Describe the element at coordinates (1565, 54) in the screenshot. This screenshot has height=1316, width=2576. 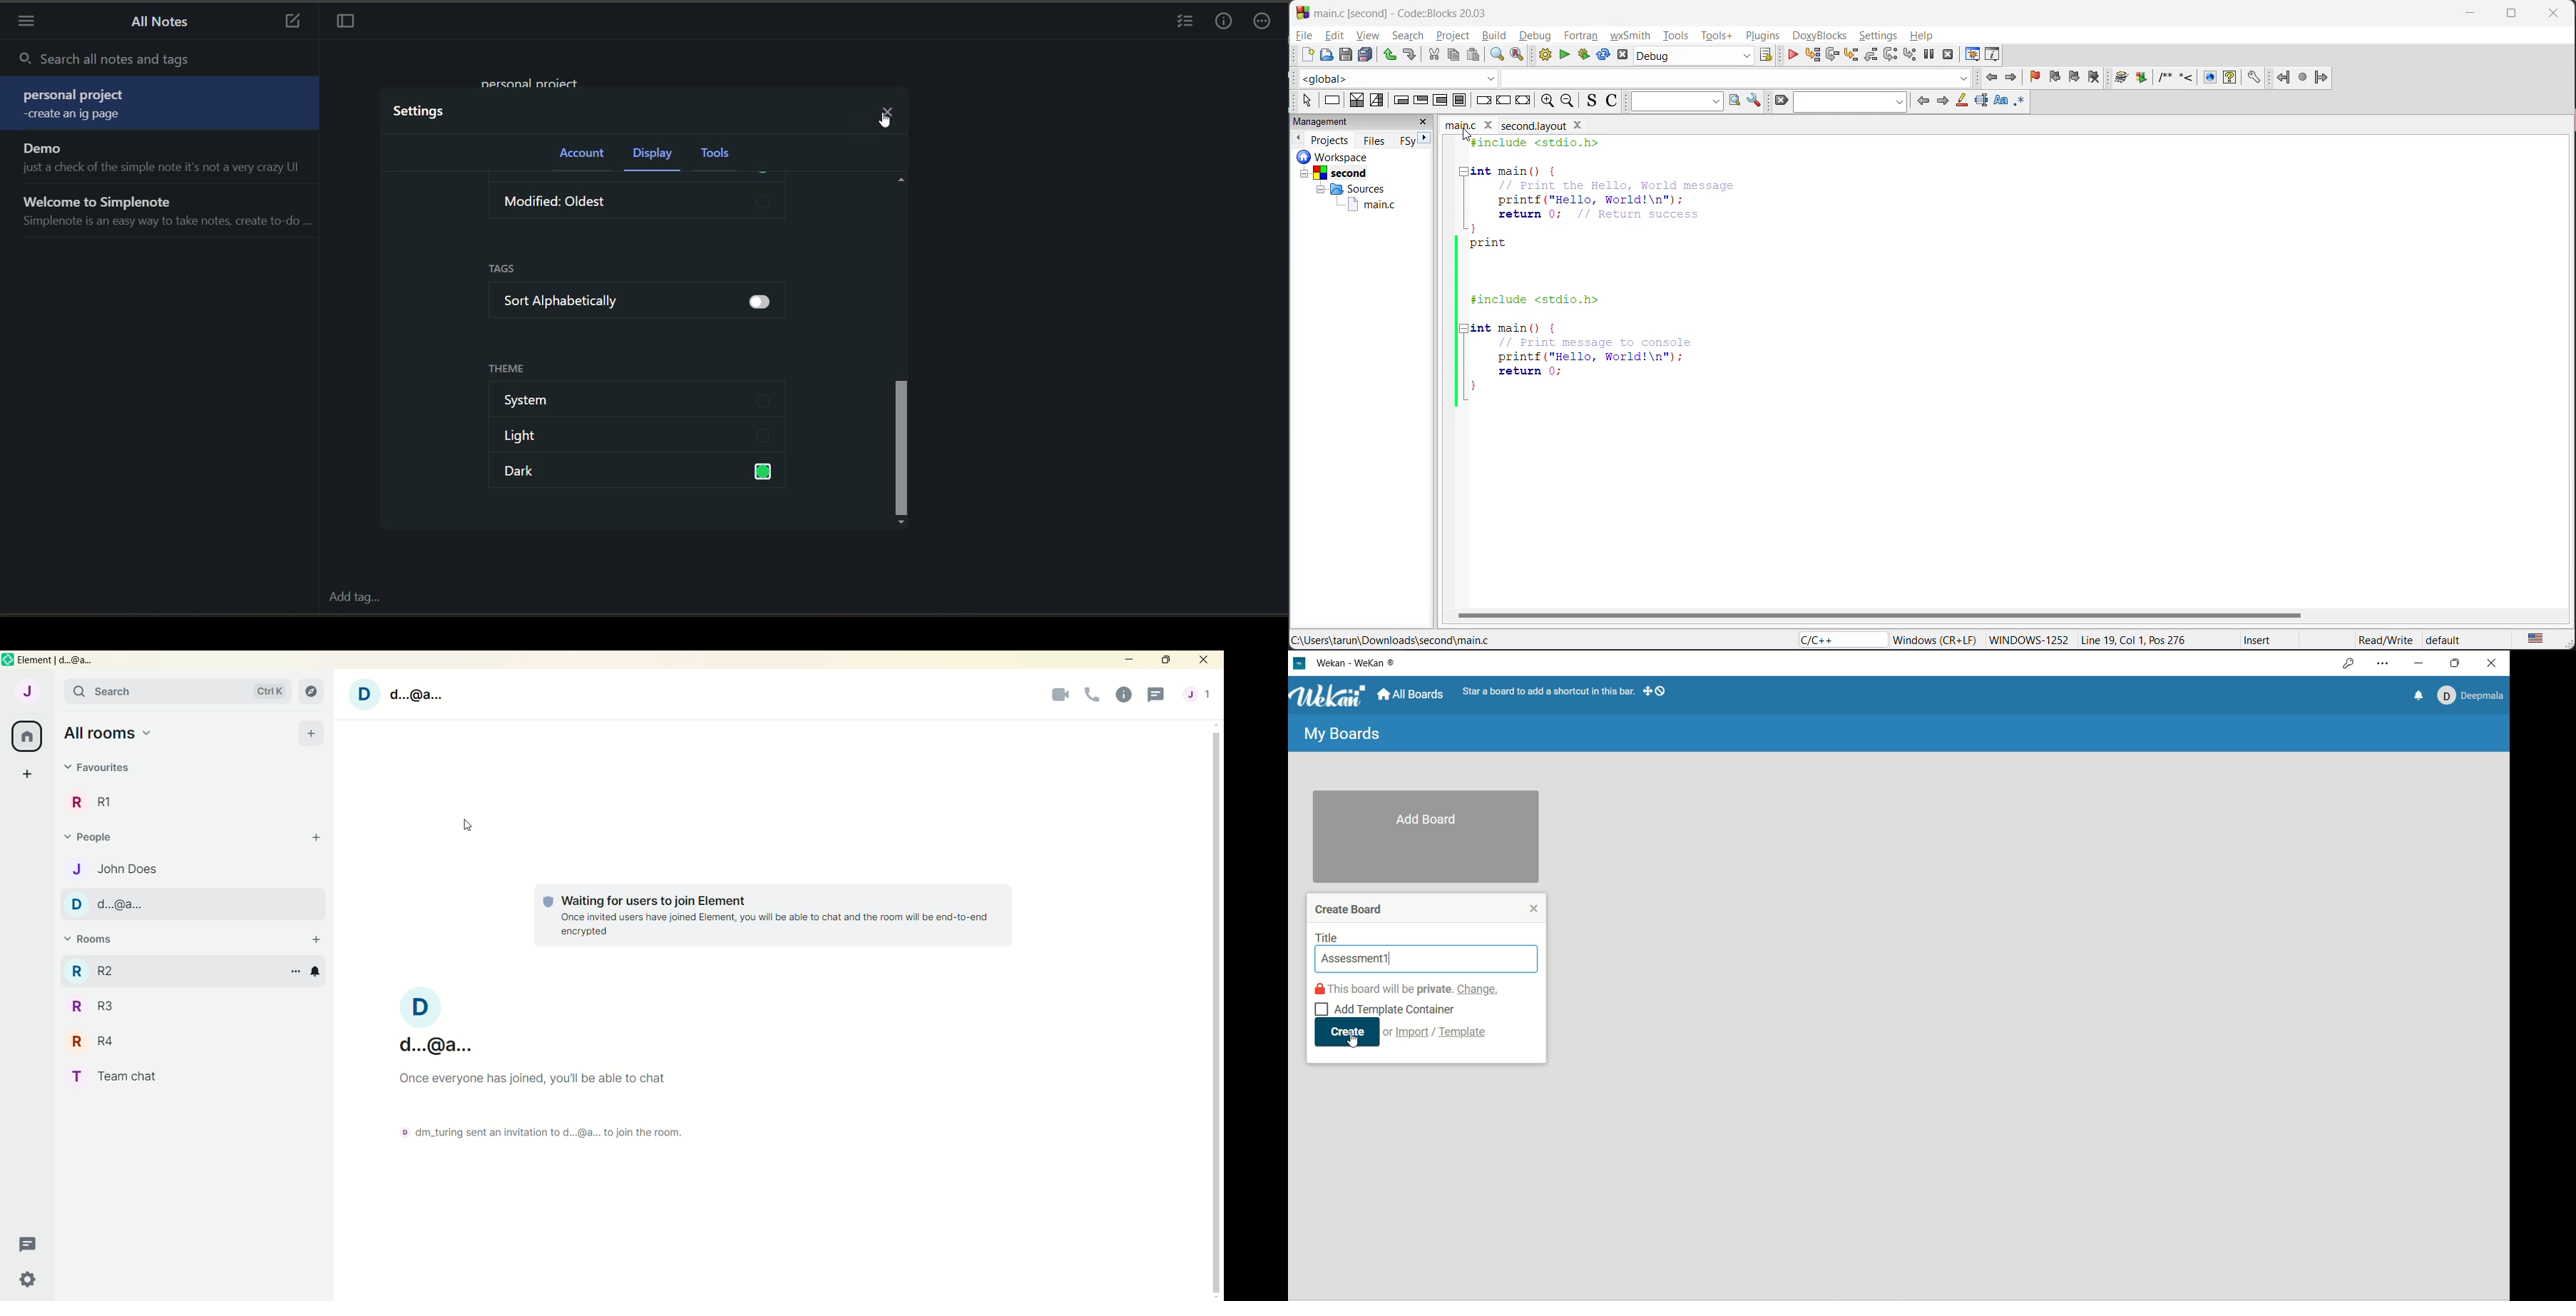
I see `run` at that location.